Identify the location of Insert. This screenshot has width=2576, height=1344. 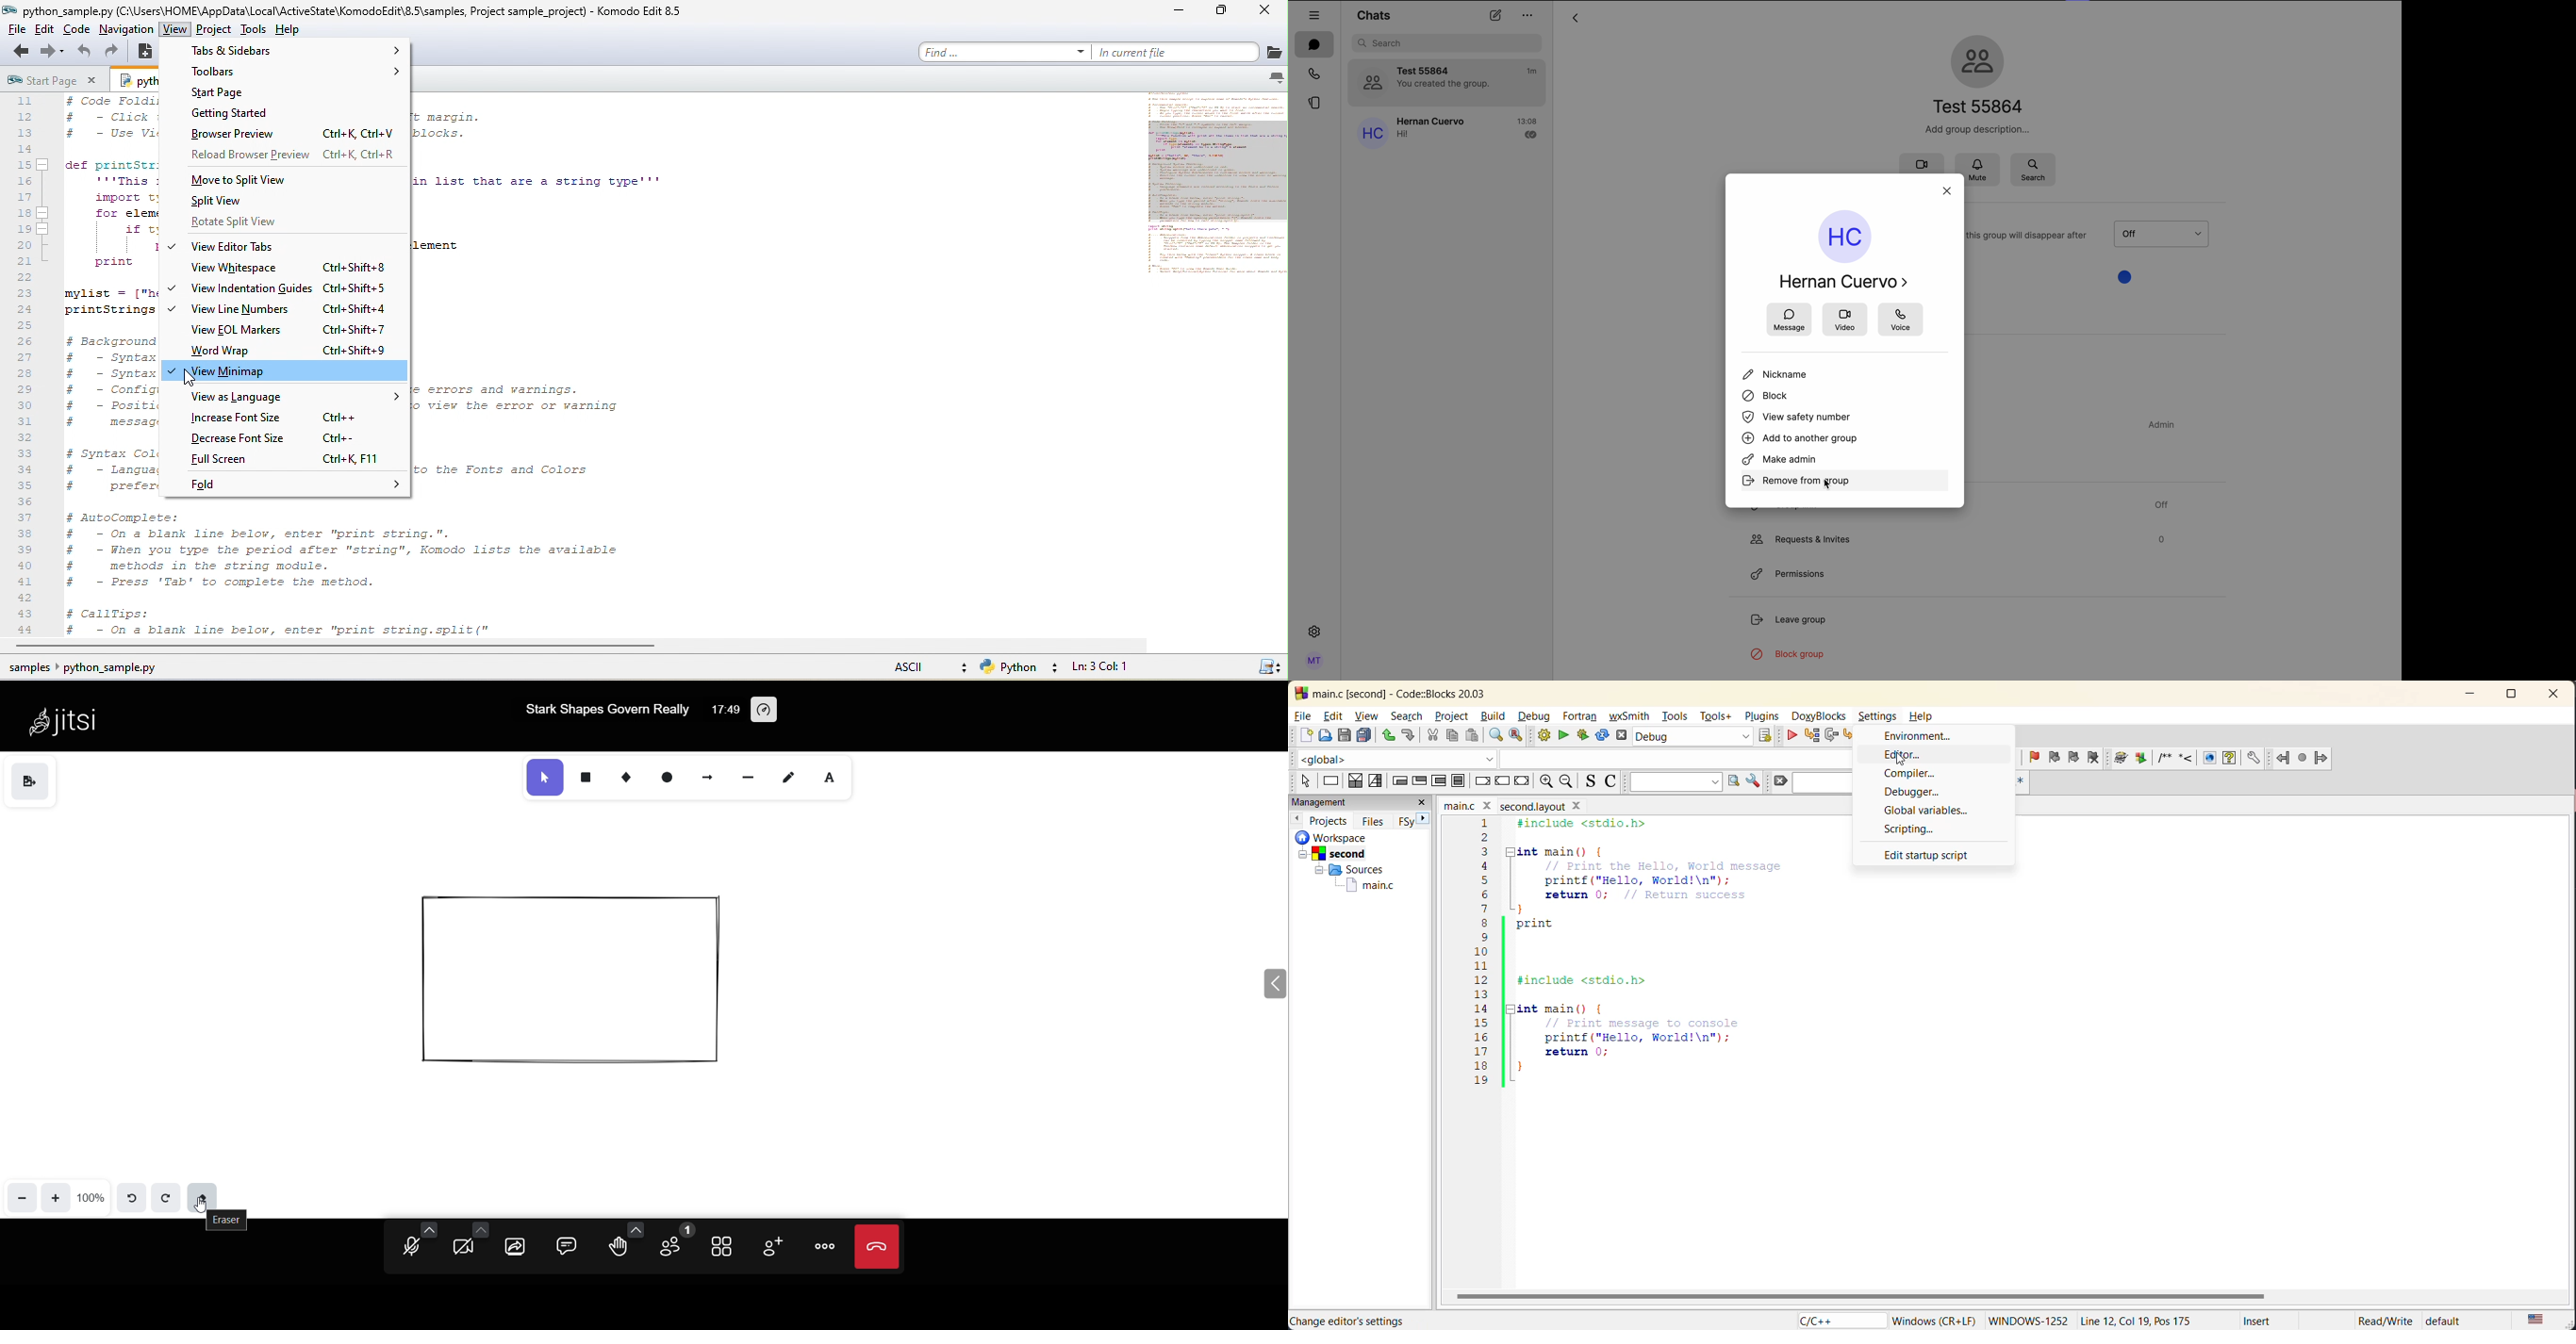
(2259, 1321).